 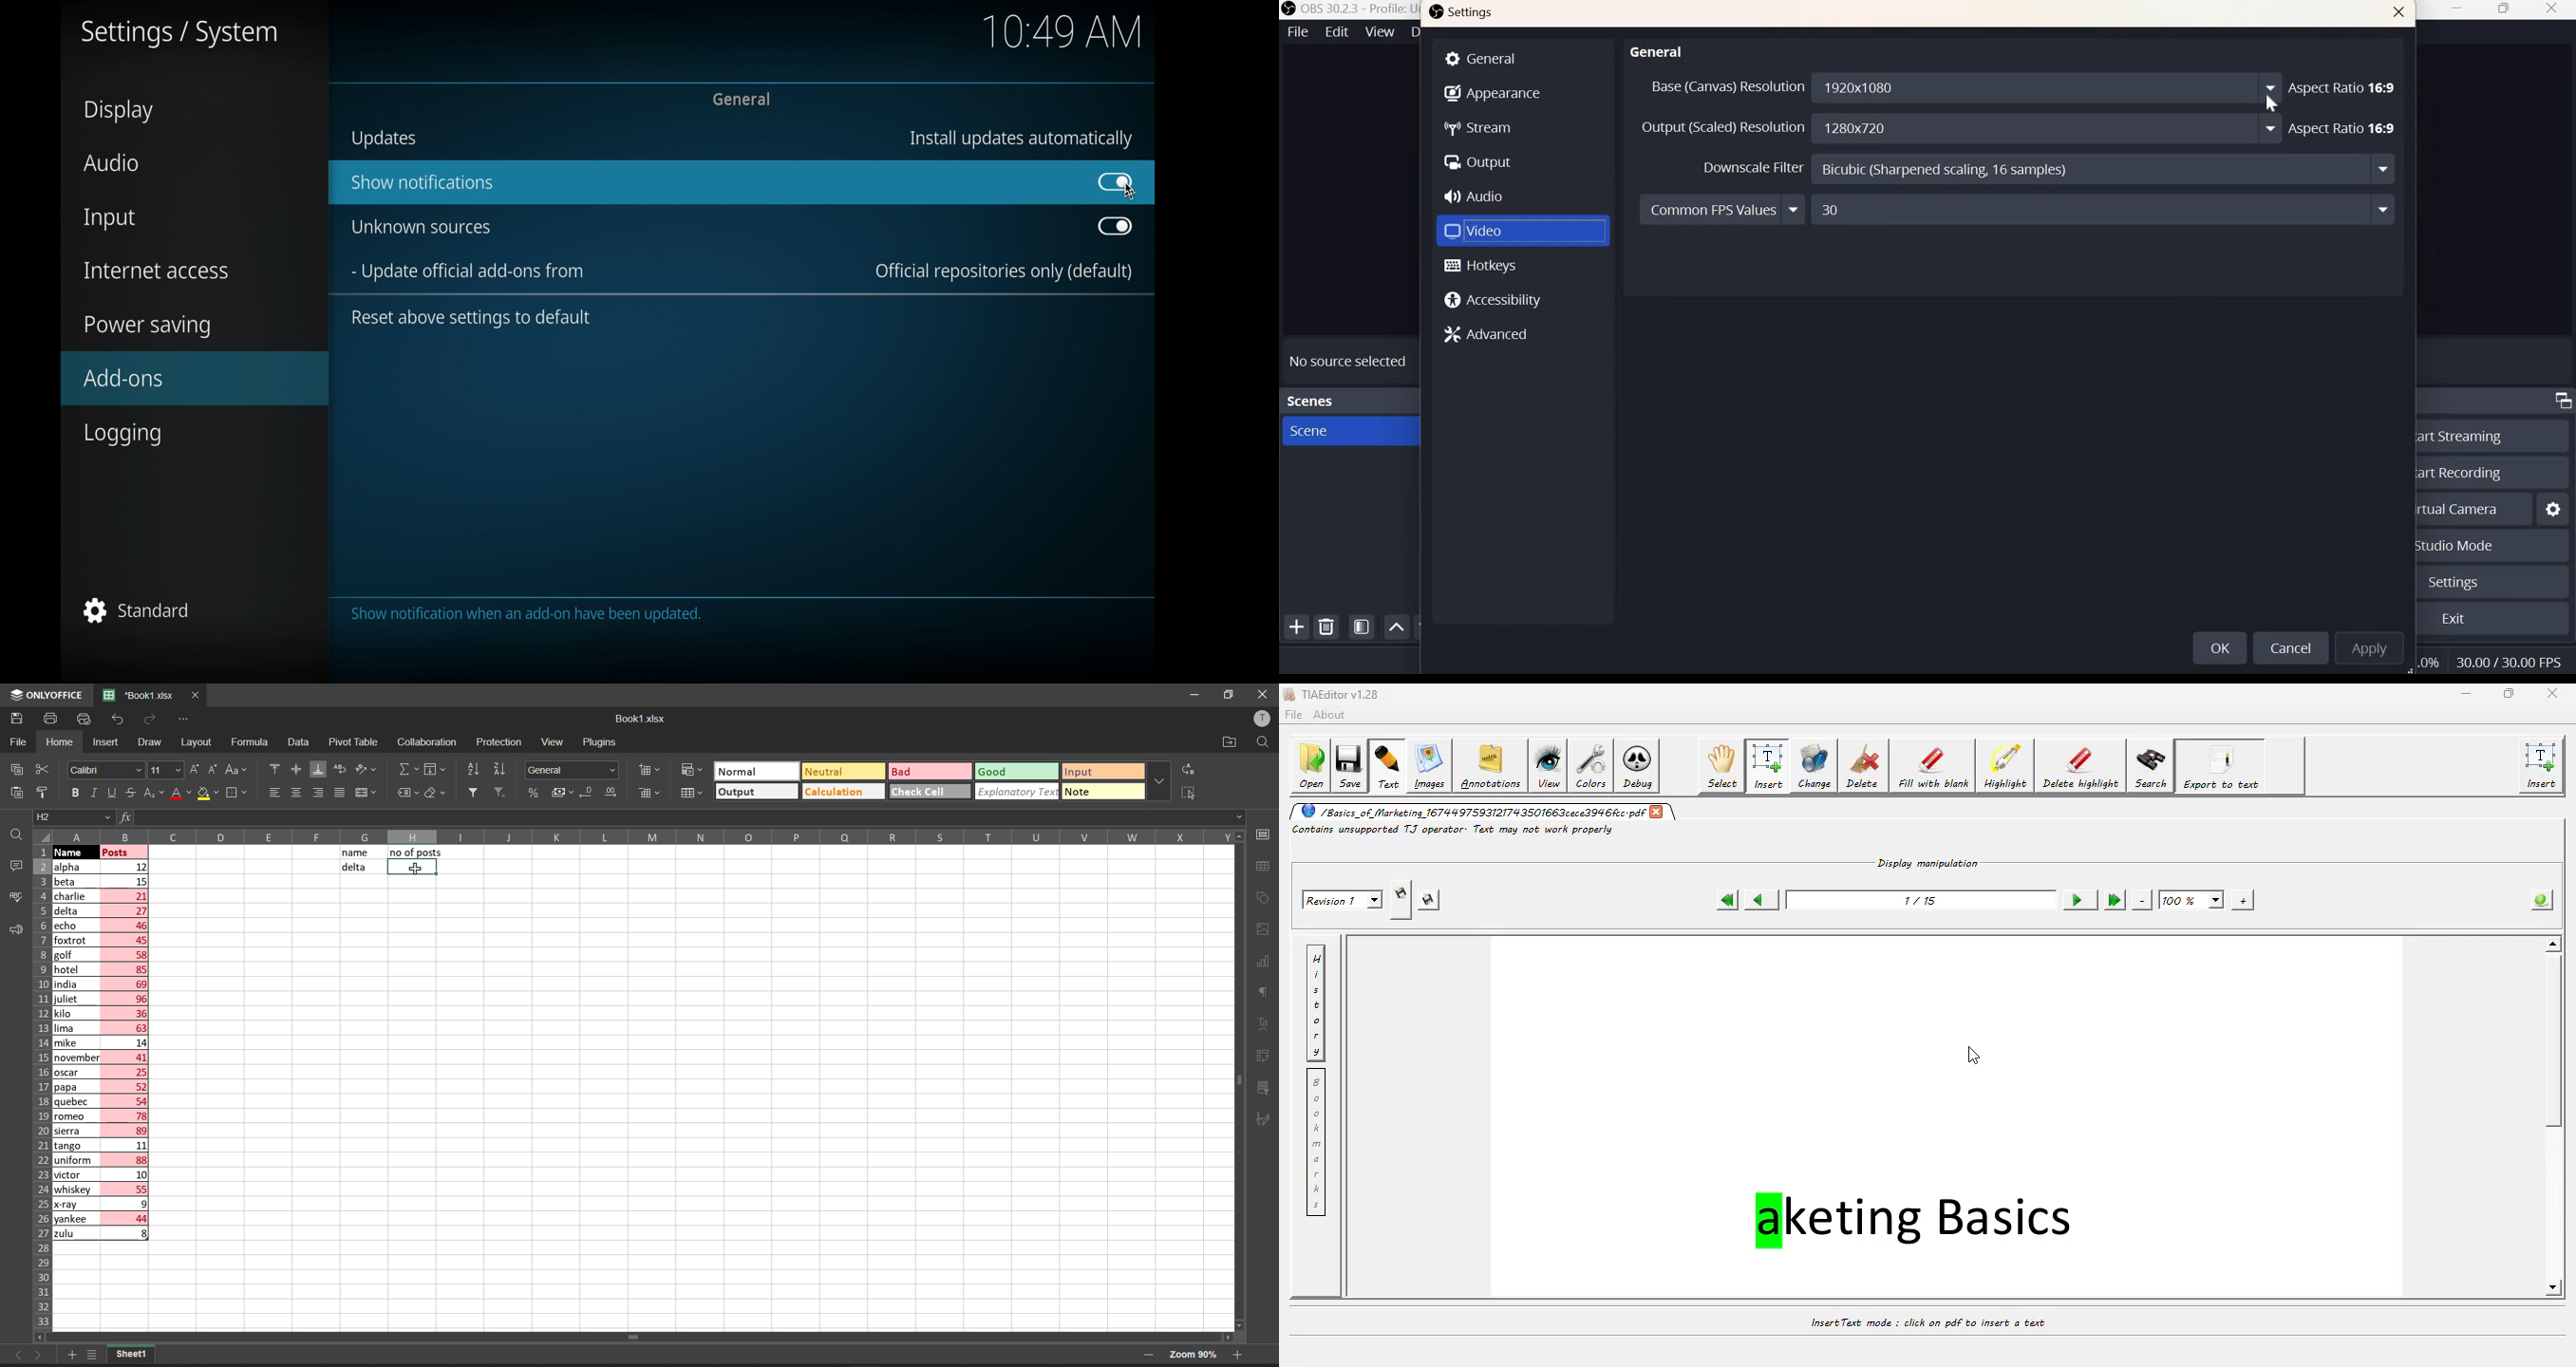 I want to click on move to the sheet right to current sheet, so click(x=41, y=1358).